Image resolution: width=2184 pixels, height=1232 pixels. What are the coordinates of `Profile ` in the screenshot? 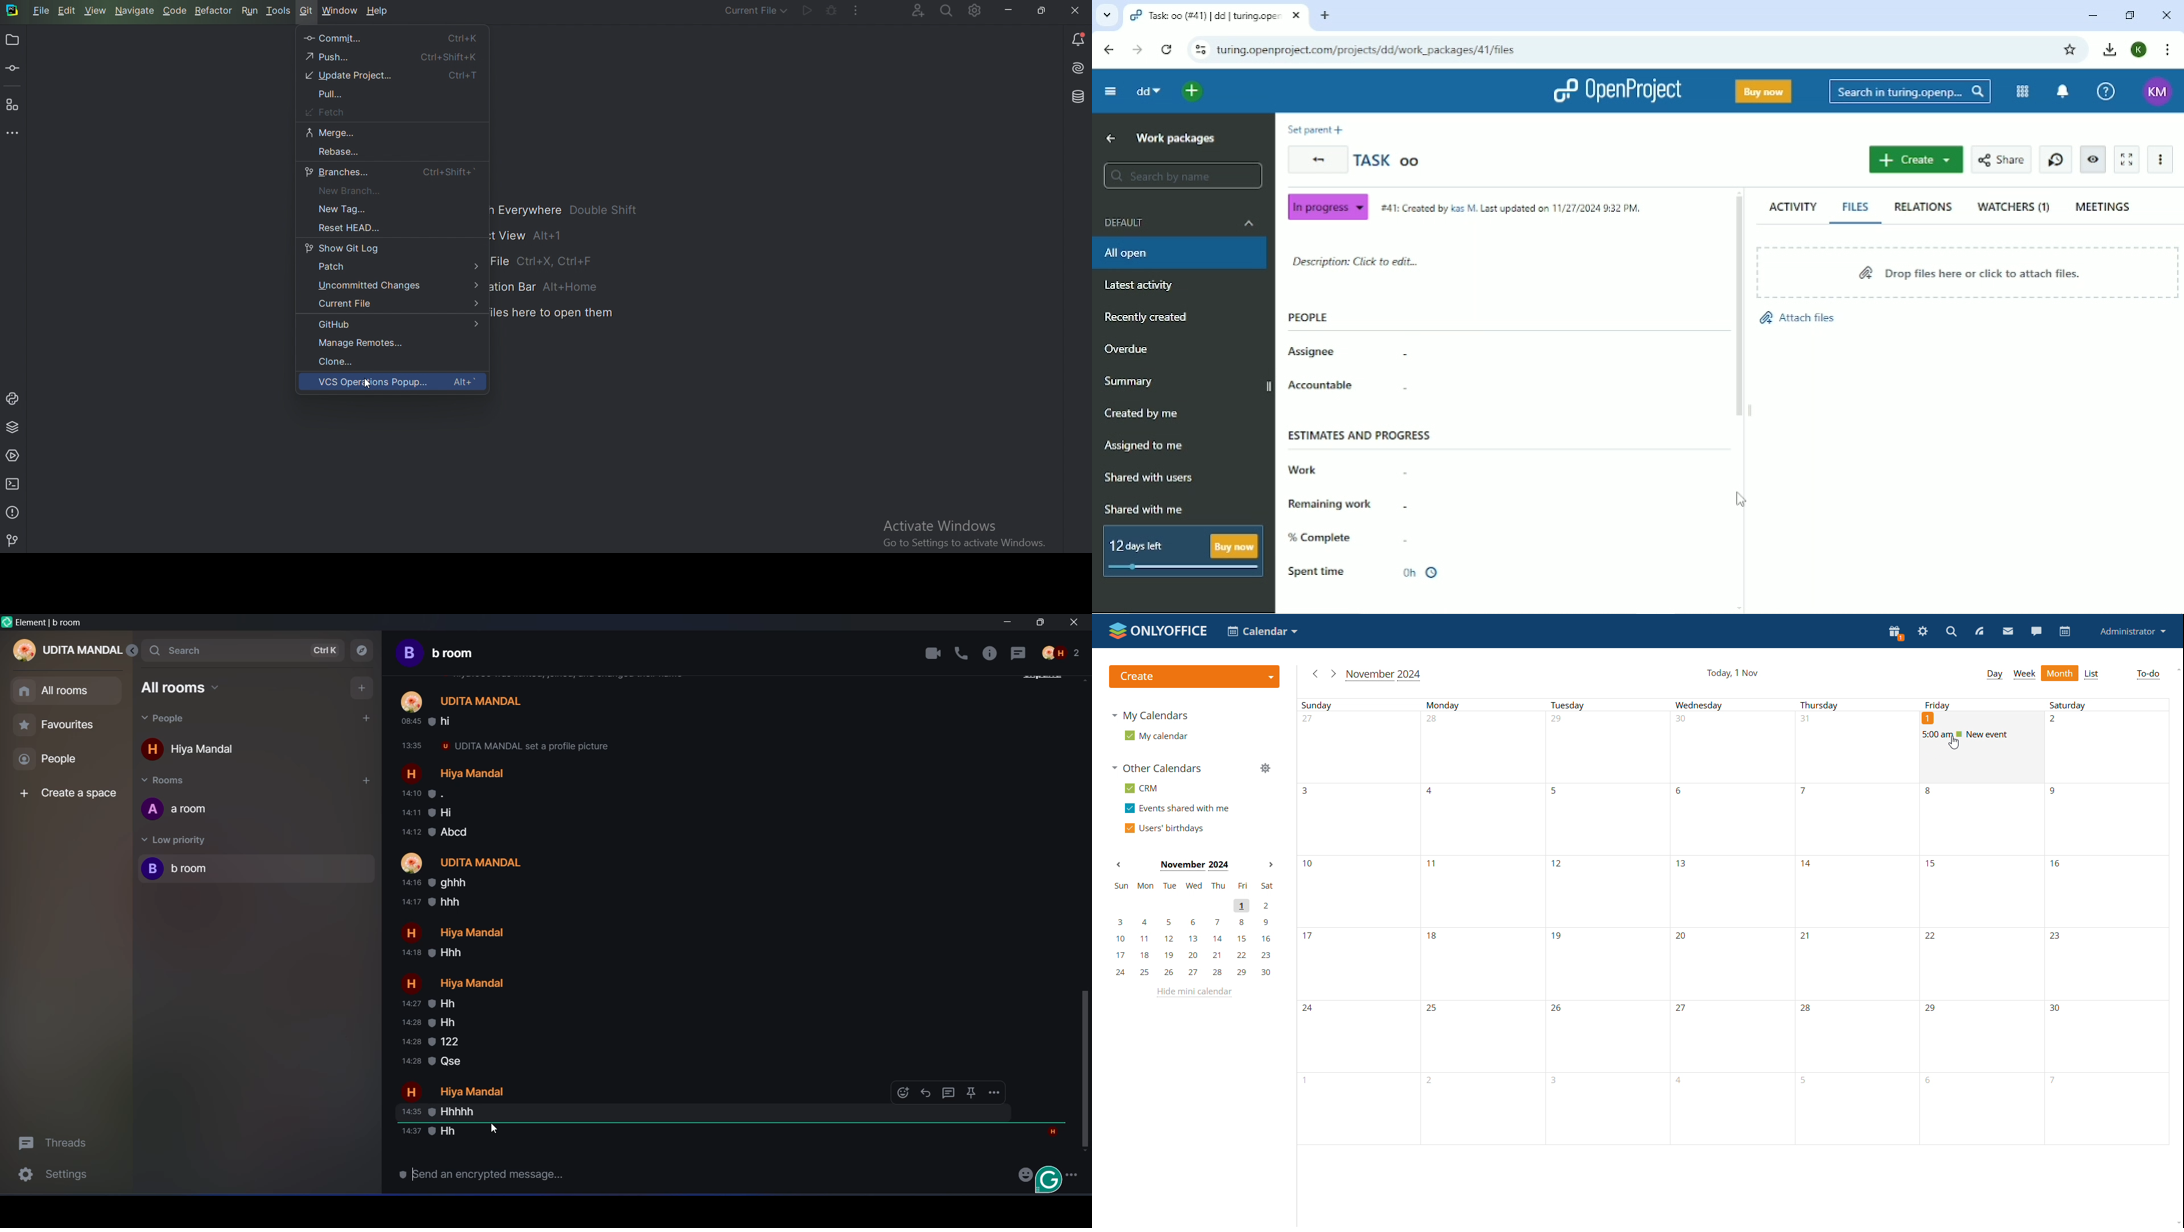 It's located at (1062, 655).